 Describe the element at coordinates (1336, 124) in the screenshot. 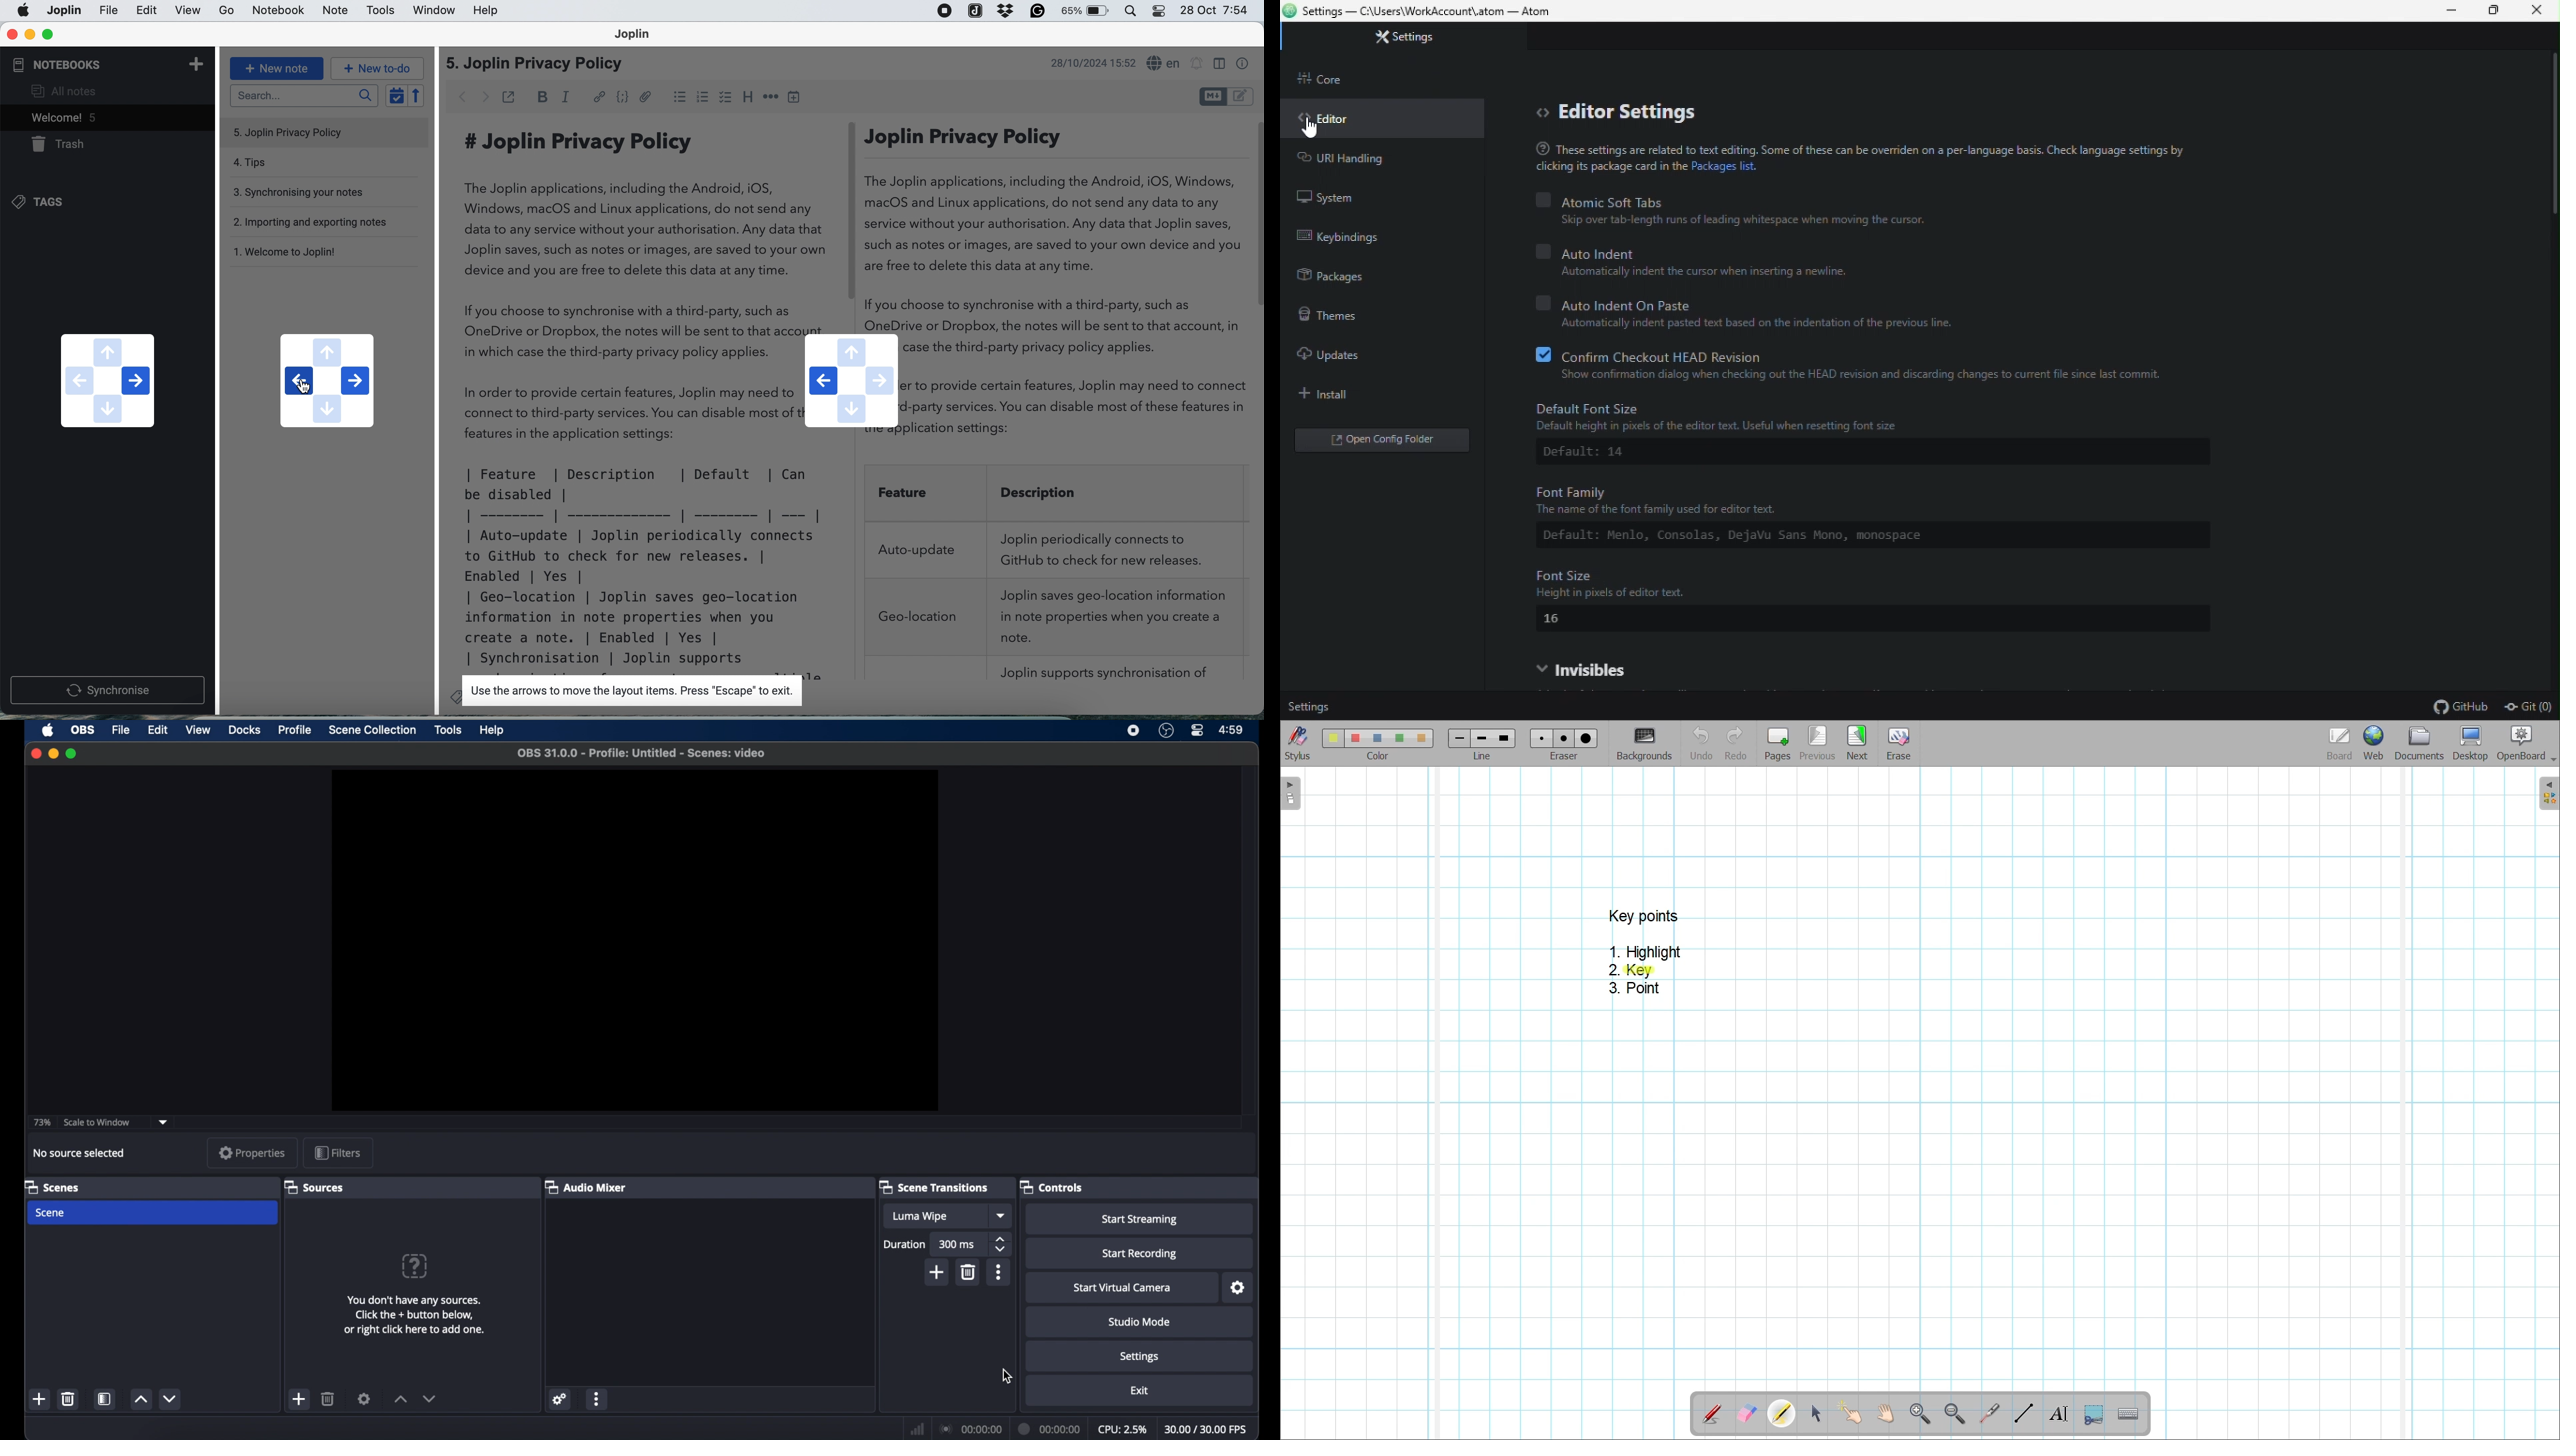

I see `Editor` at that location.